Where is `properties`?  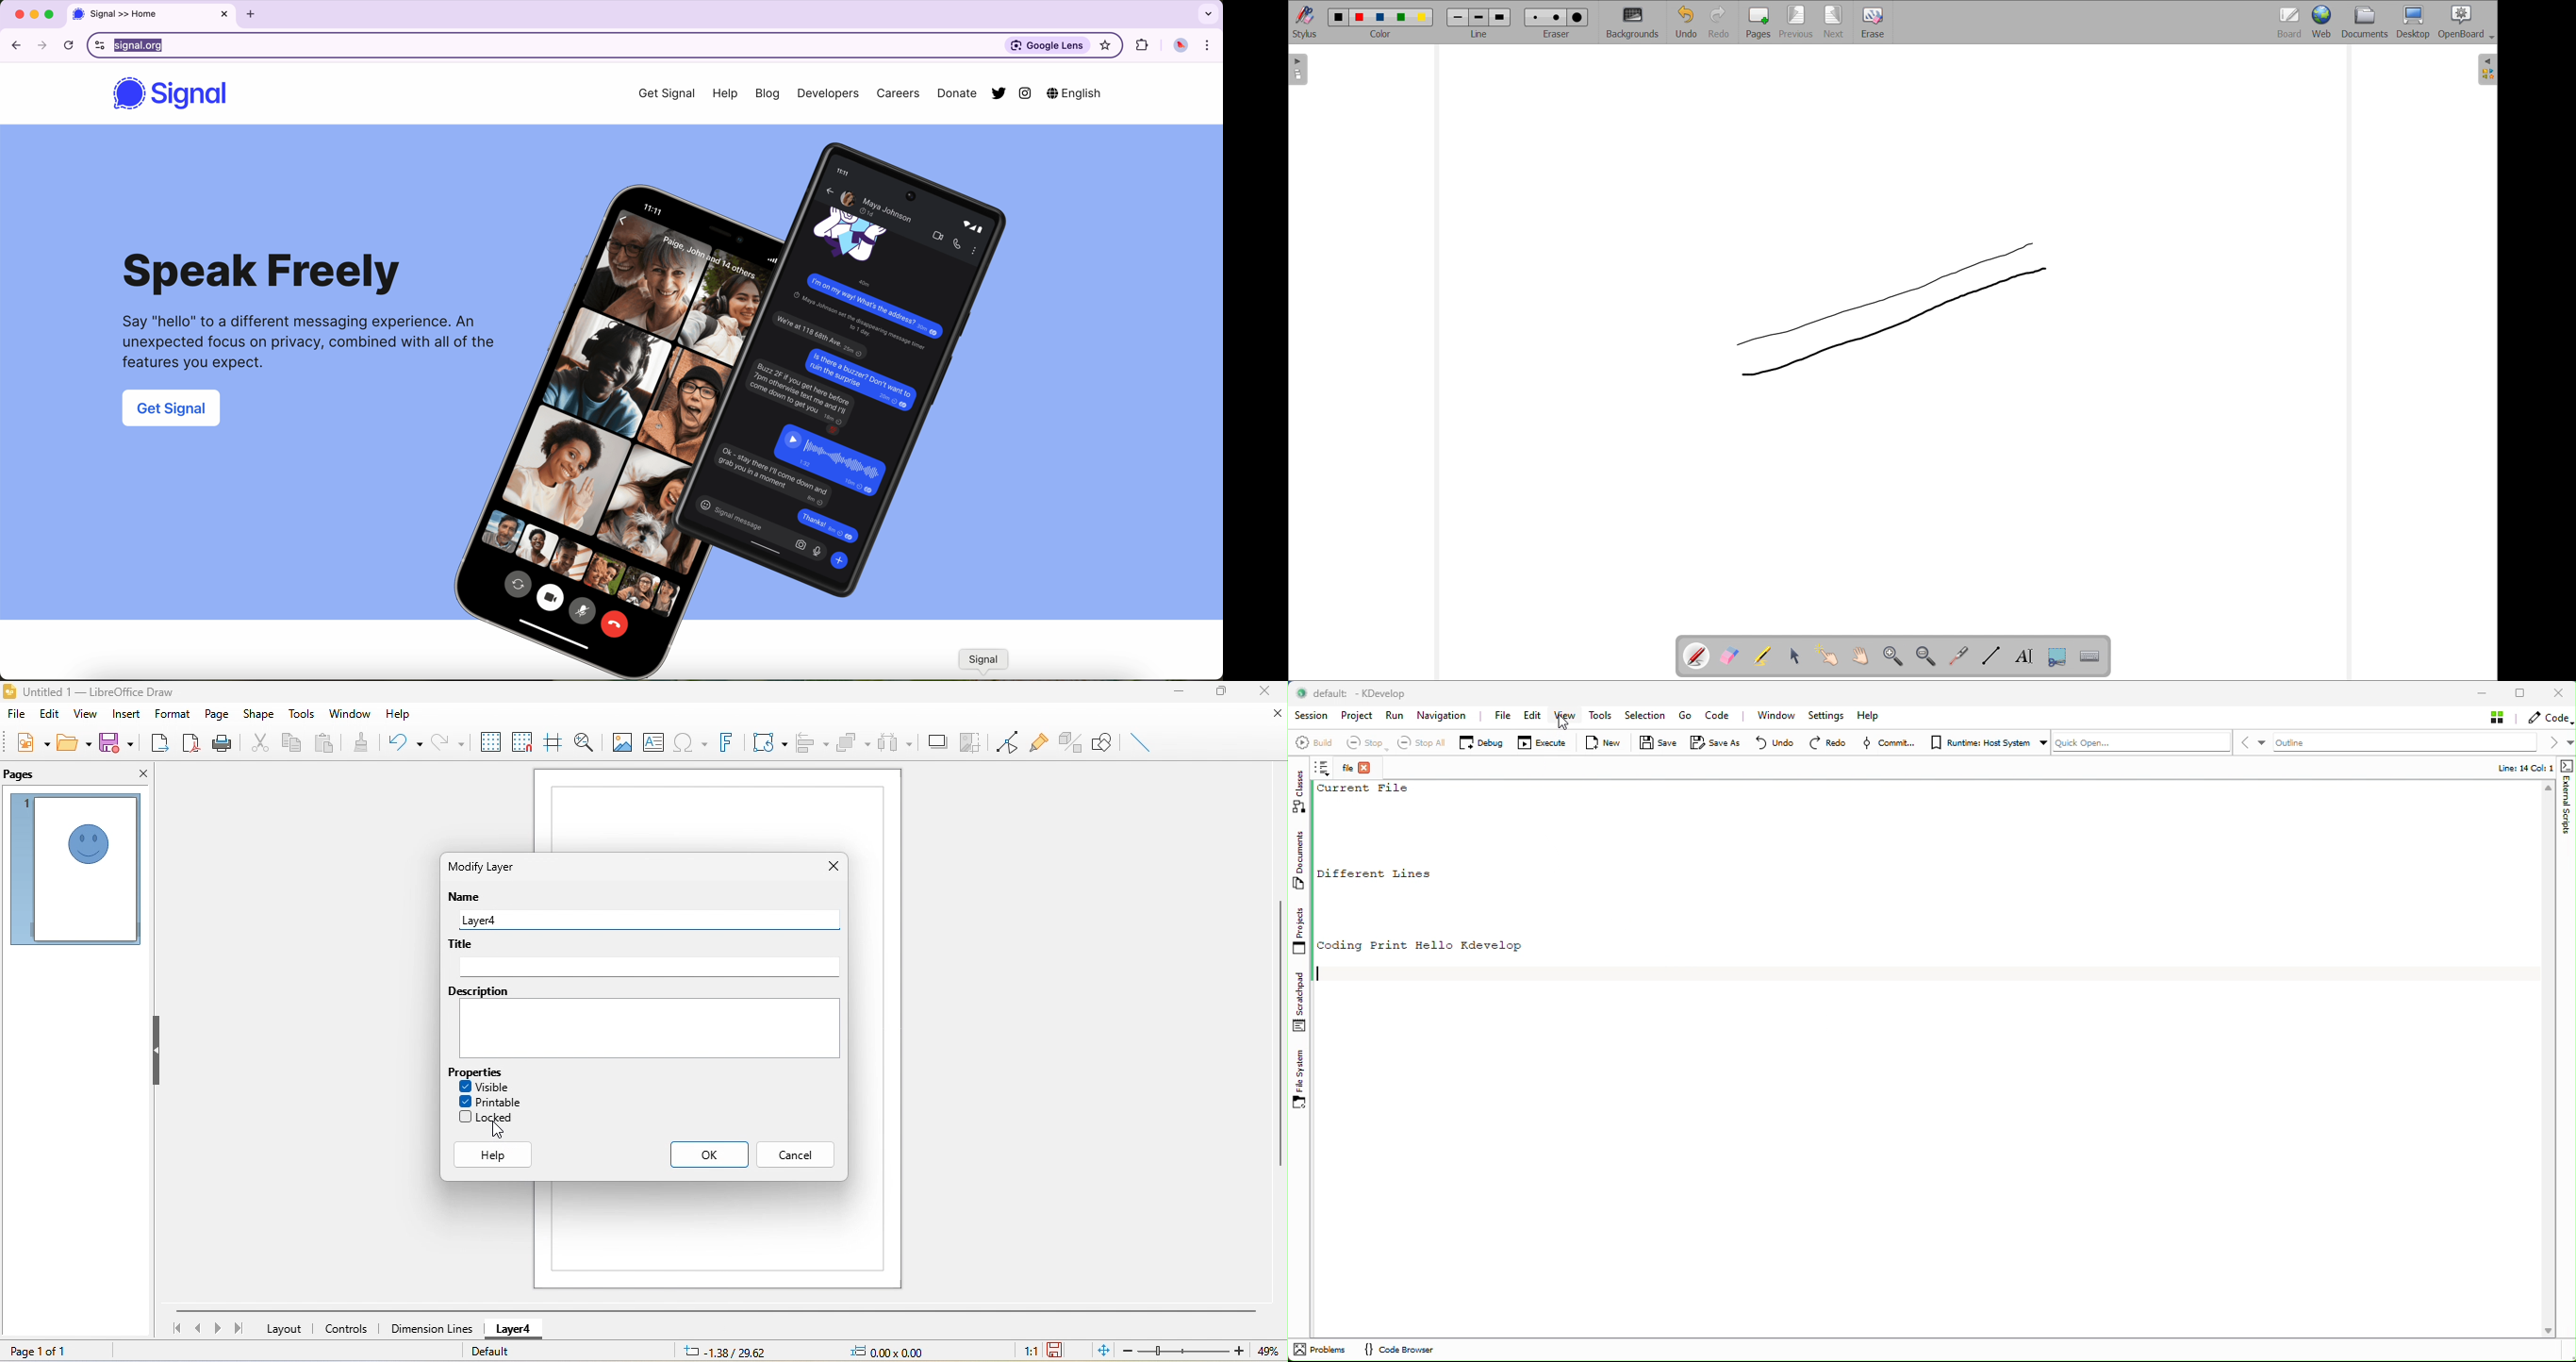 properties is located at coordinates (478, 1071).